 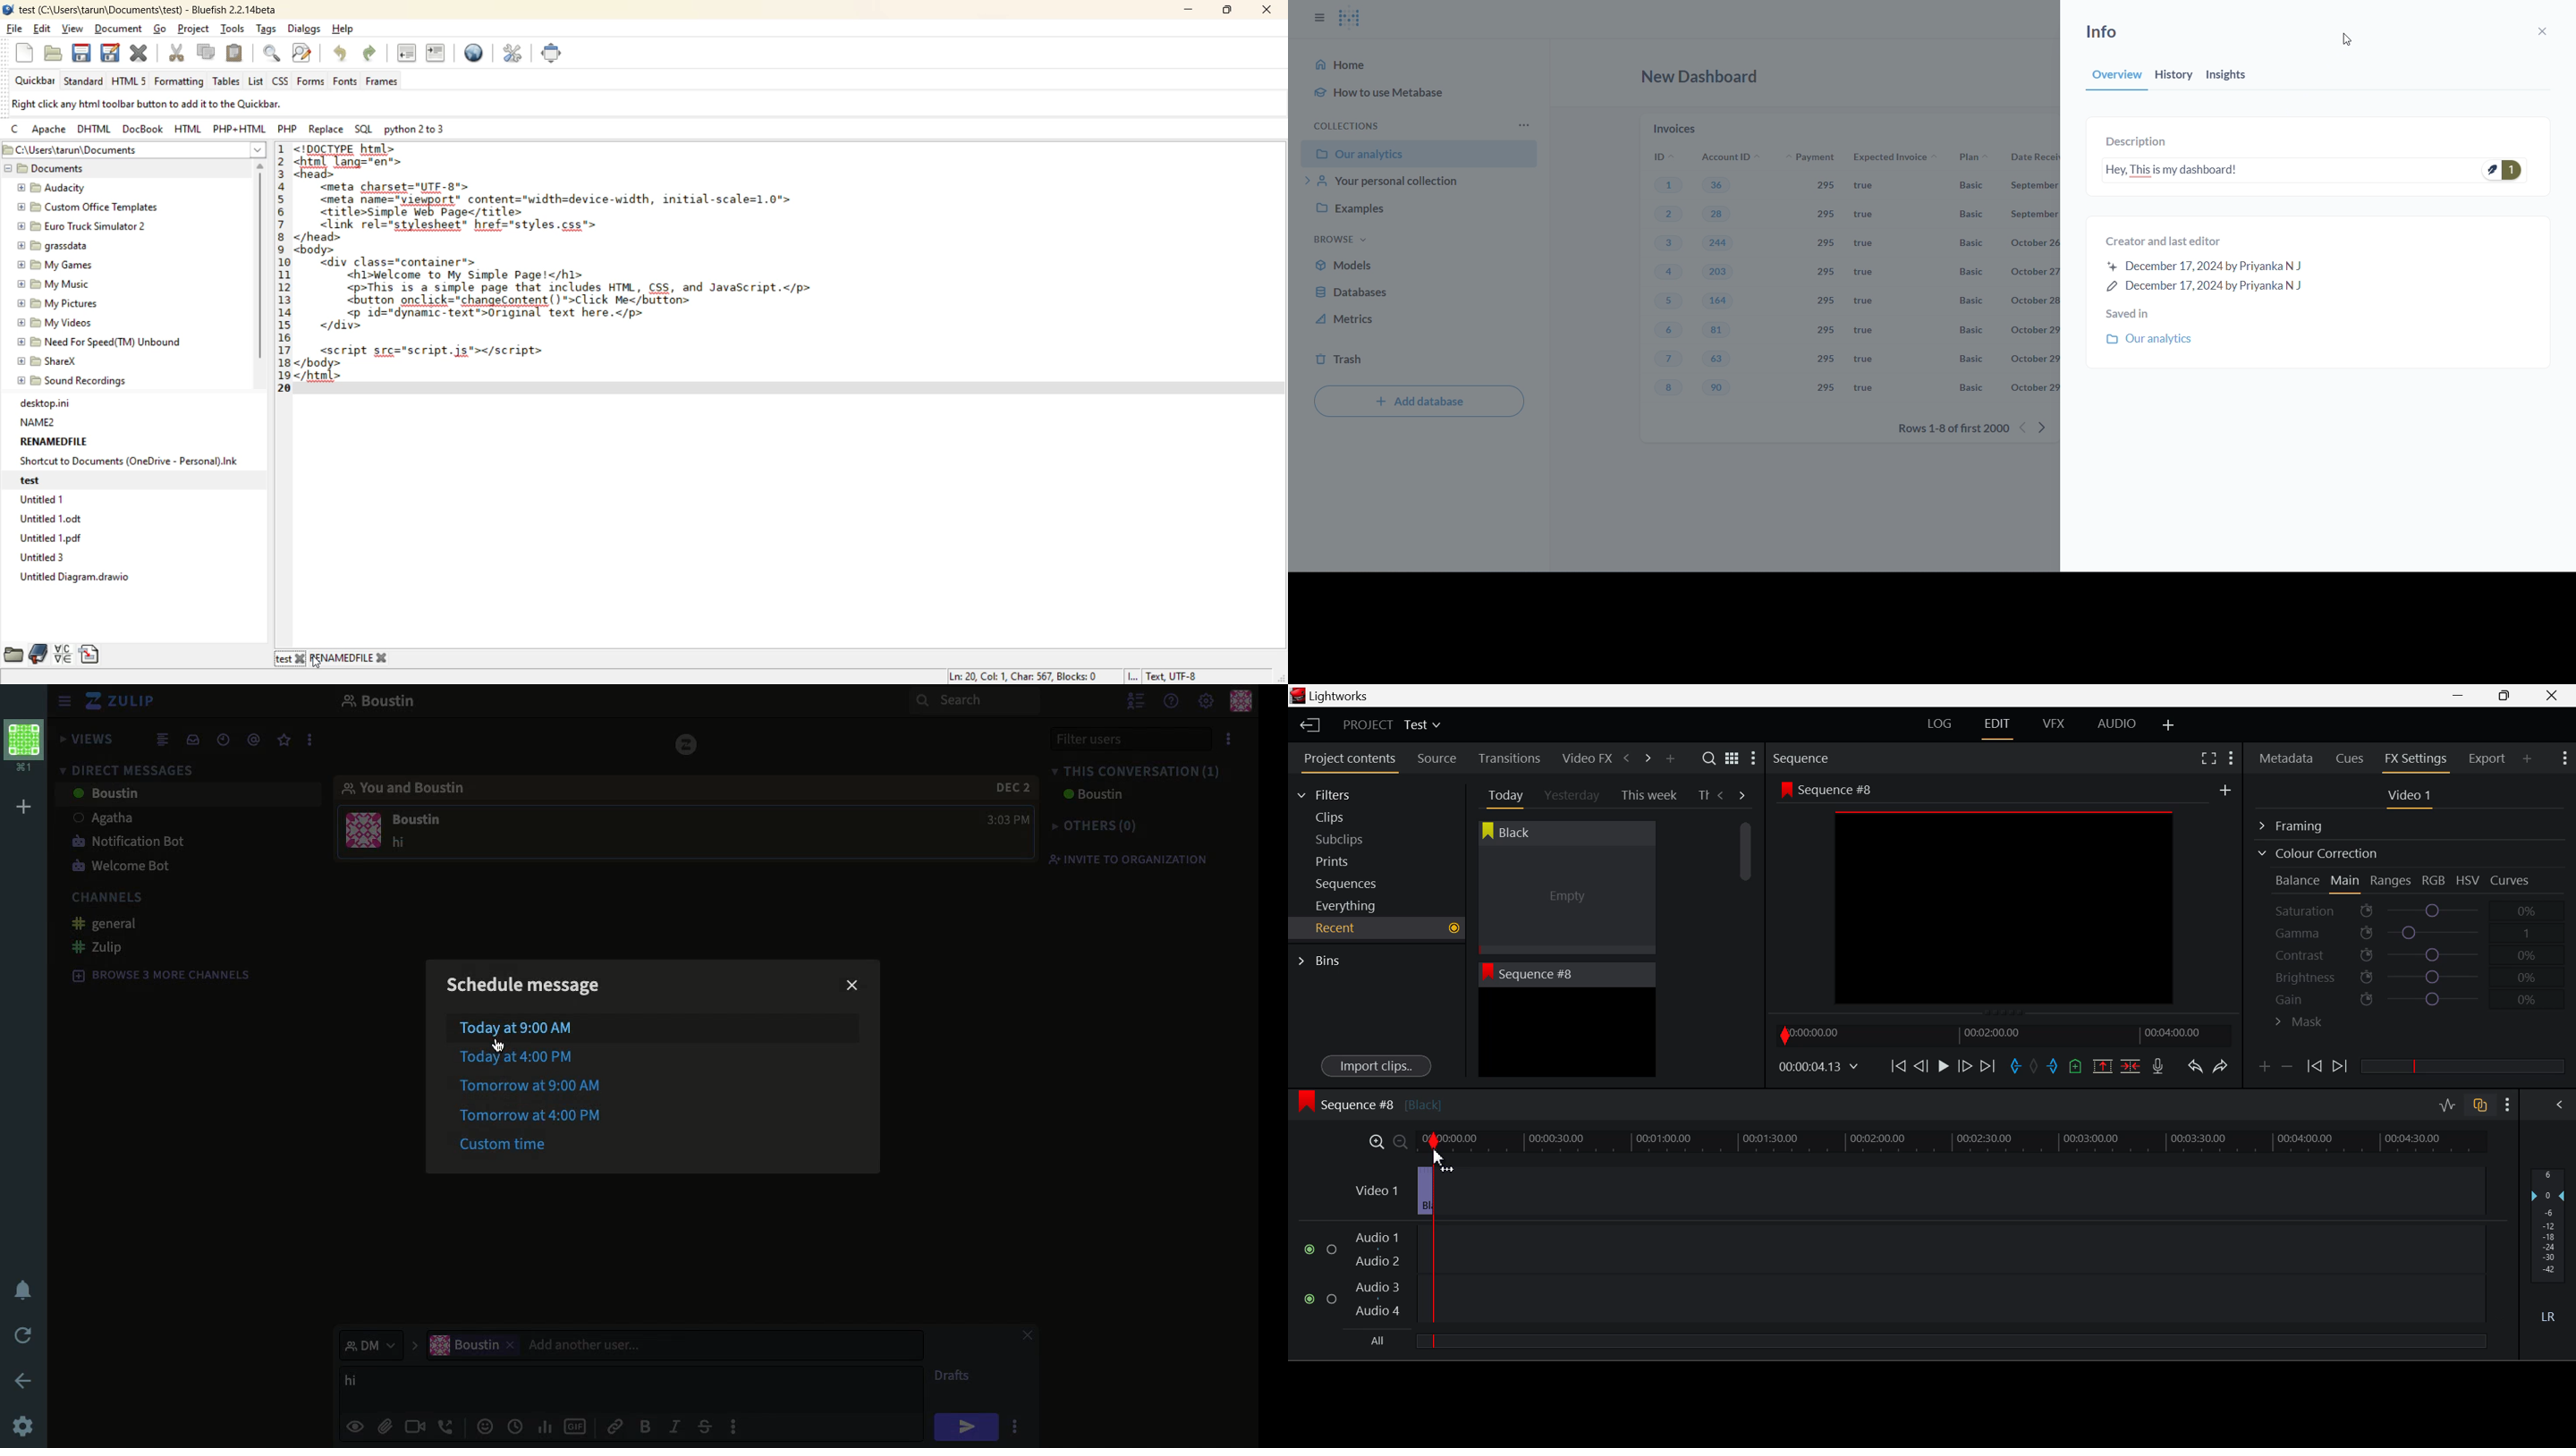 I want to click on Today Tab Open, so click(x=1503, y=795).